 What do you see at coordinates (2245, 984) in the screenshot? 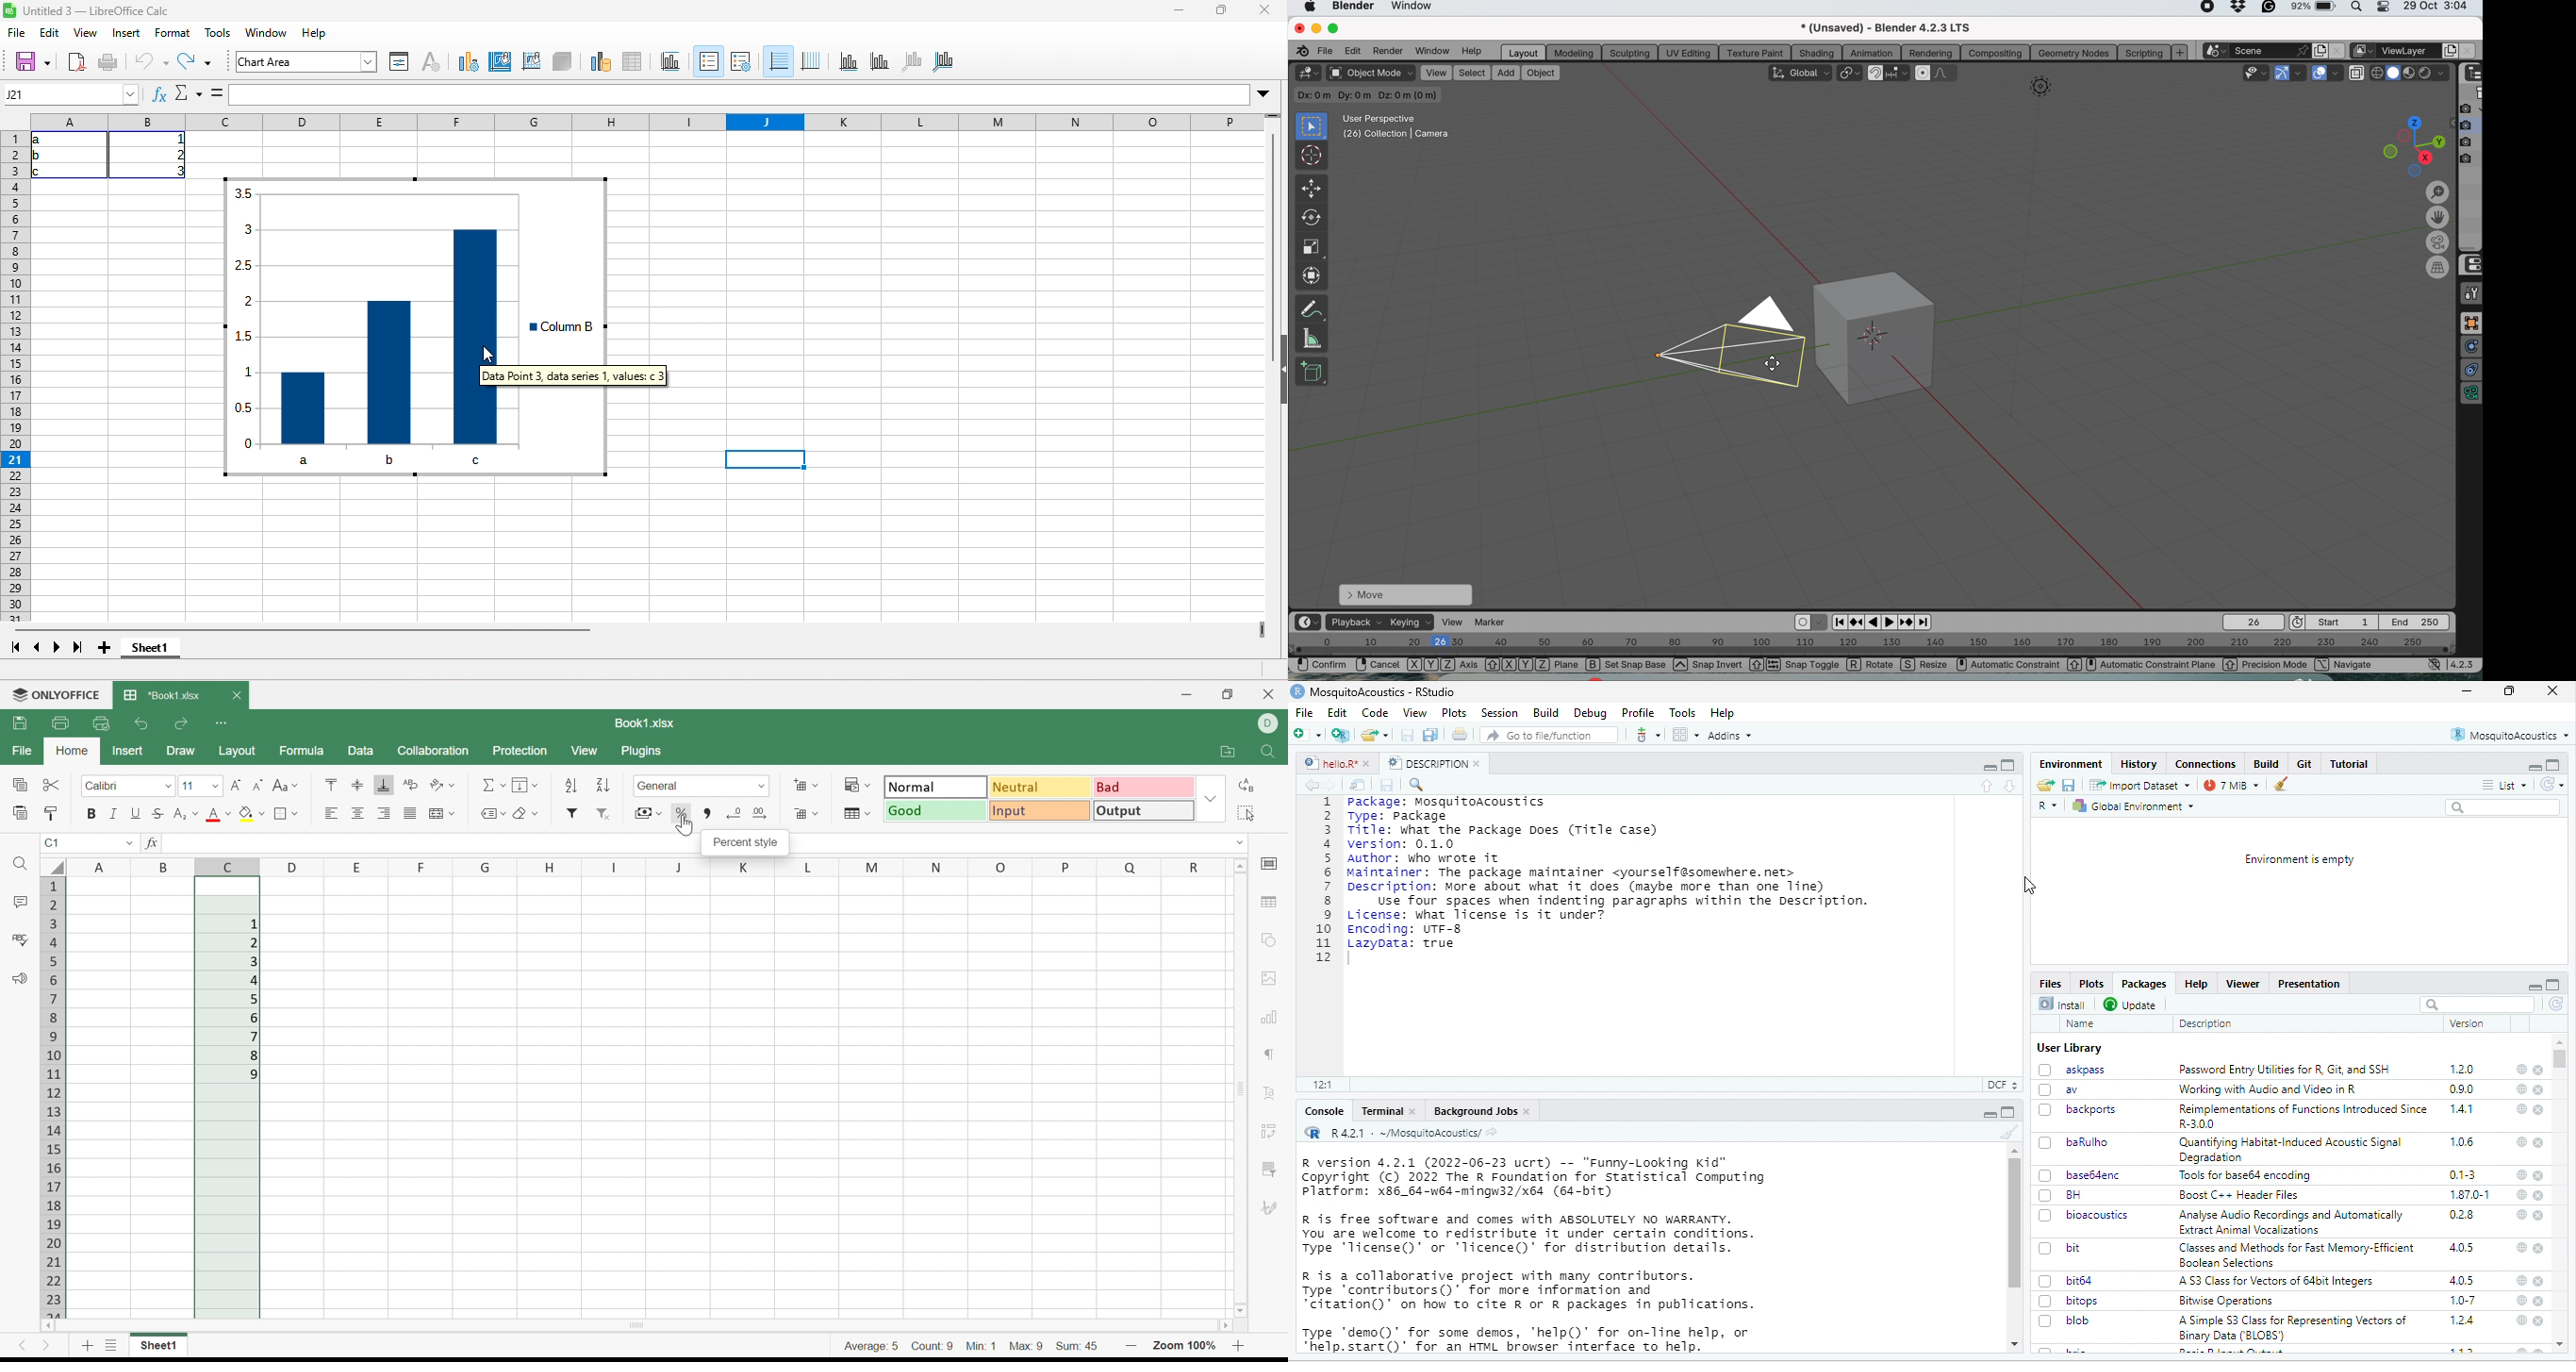
I see `Viewer` at bounding box center [2245, 984].